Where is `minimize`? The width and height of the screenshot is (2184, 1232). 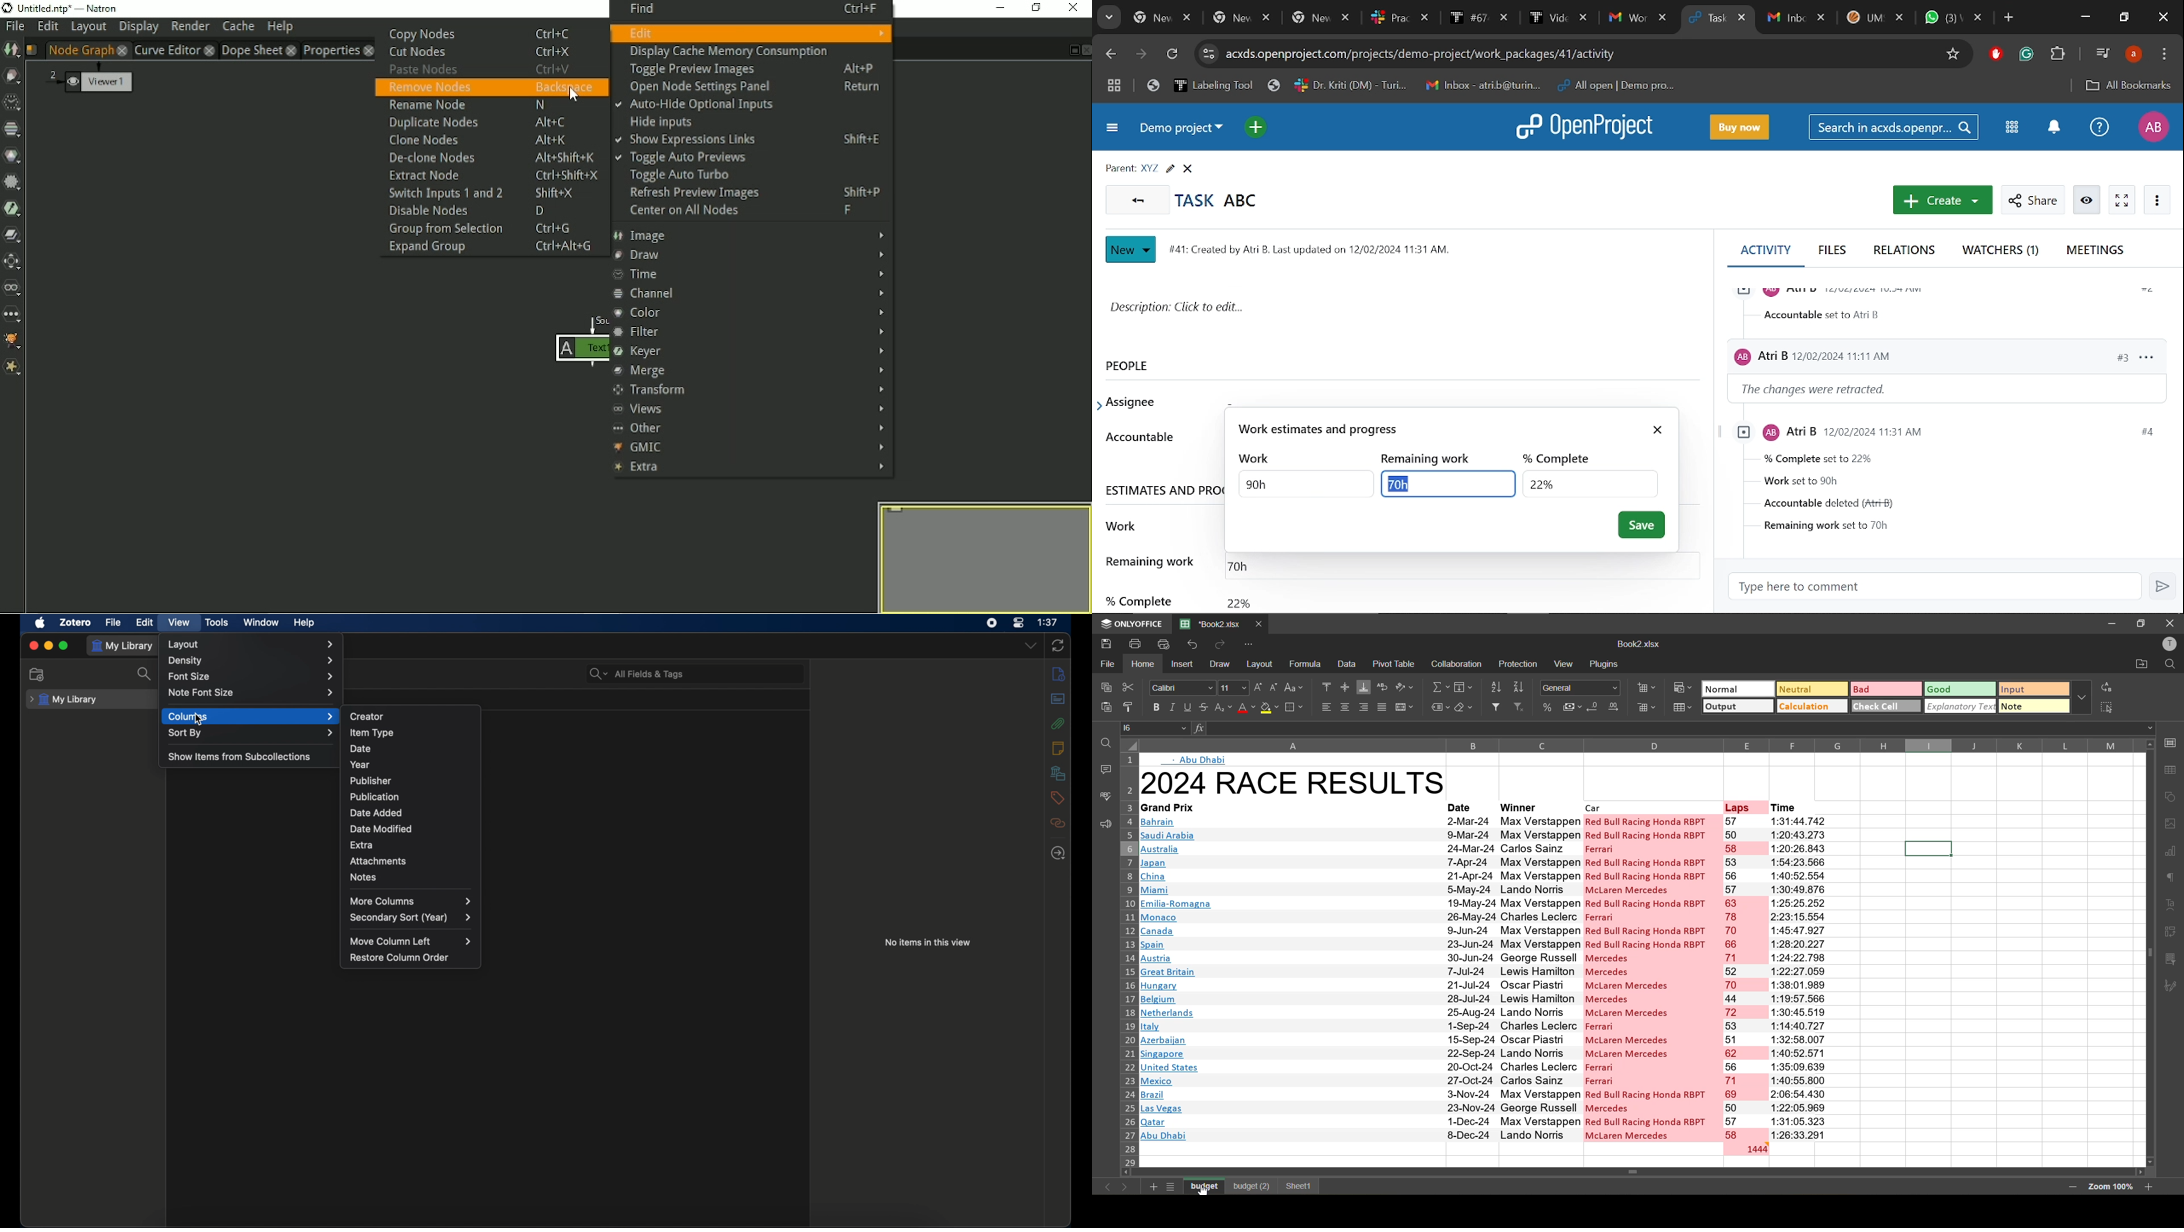
minimize is located at coordinates (2109, 623).